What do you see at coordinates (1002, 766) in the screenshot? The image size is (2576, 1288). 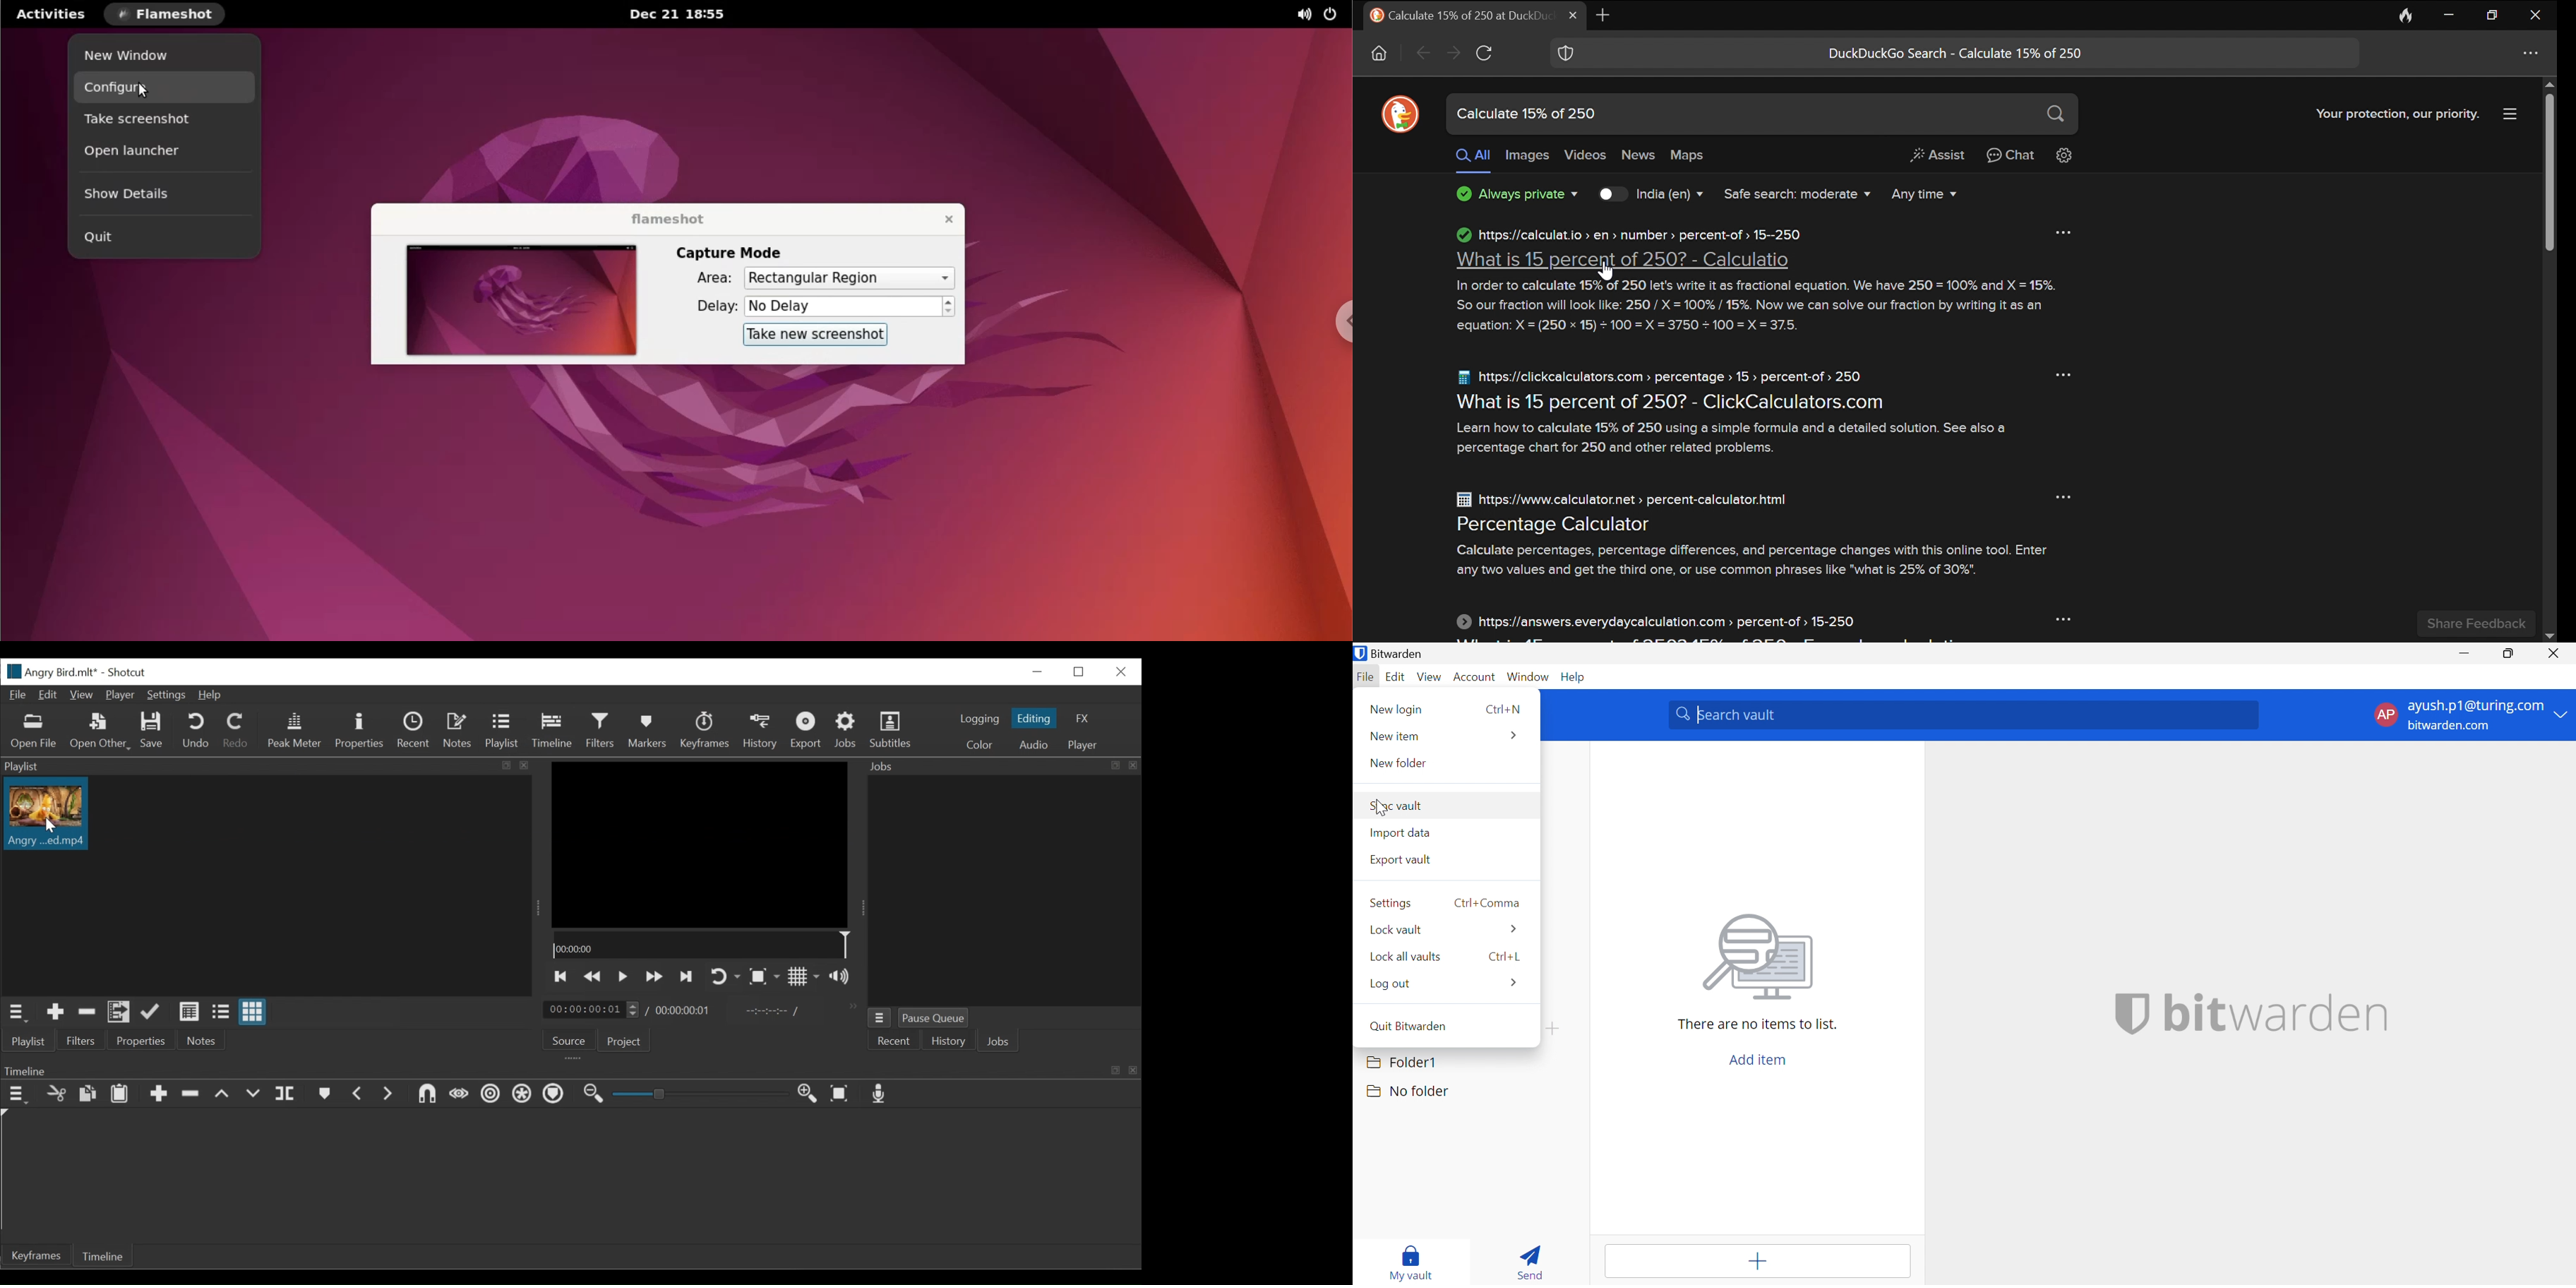 I see `Jobs Panel` at bounding box center [1002, 766].